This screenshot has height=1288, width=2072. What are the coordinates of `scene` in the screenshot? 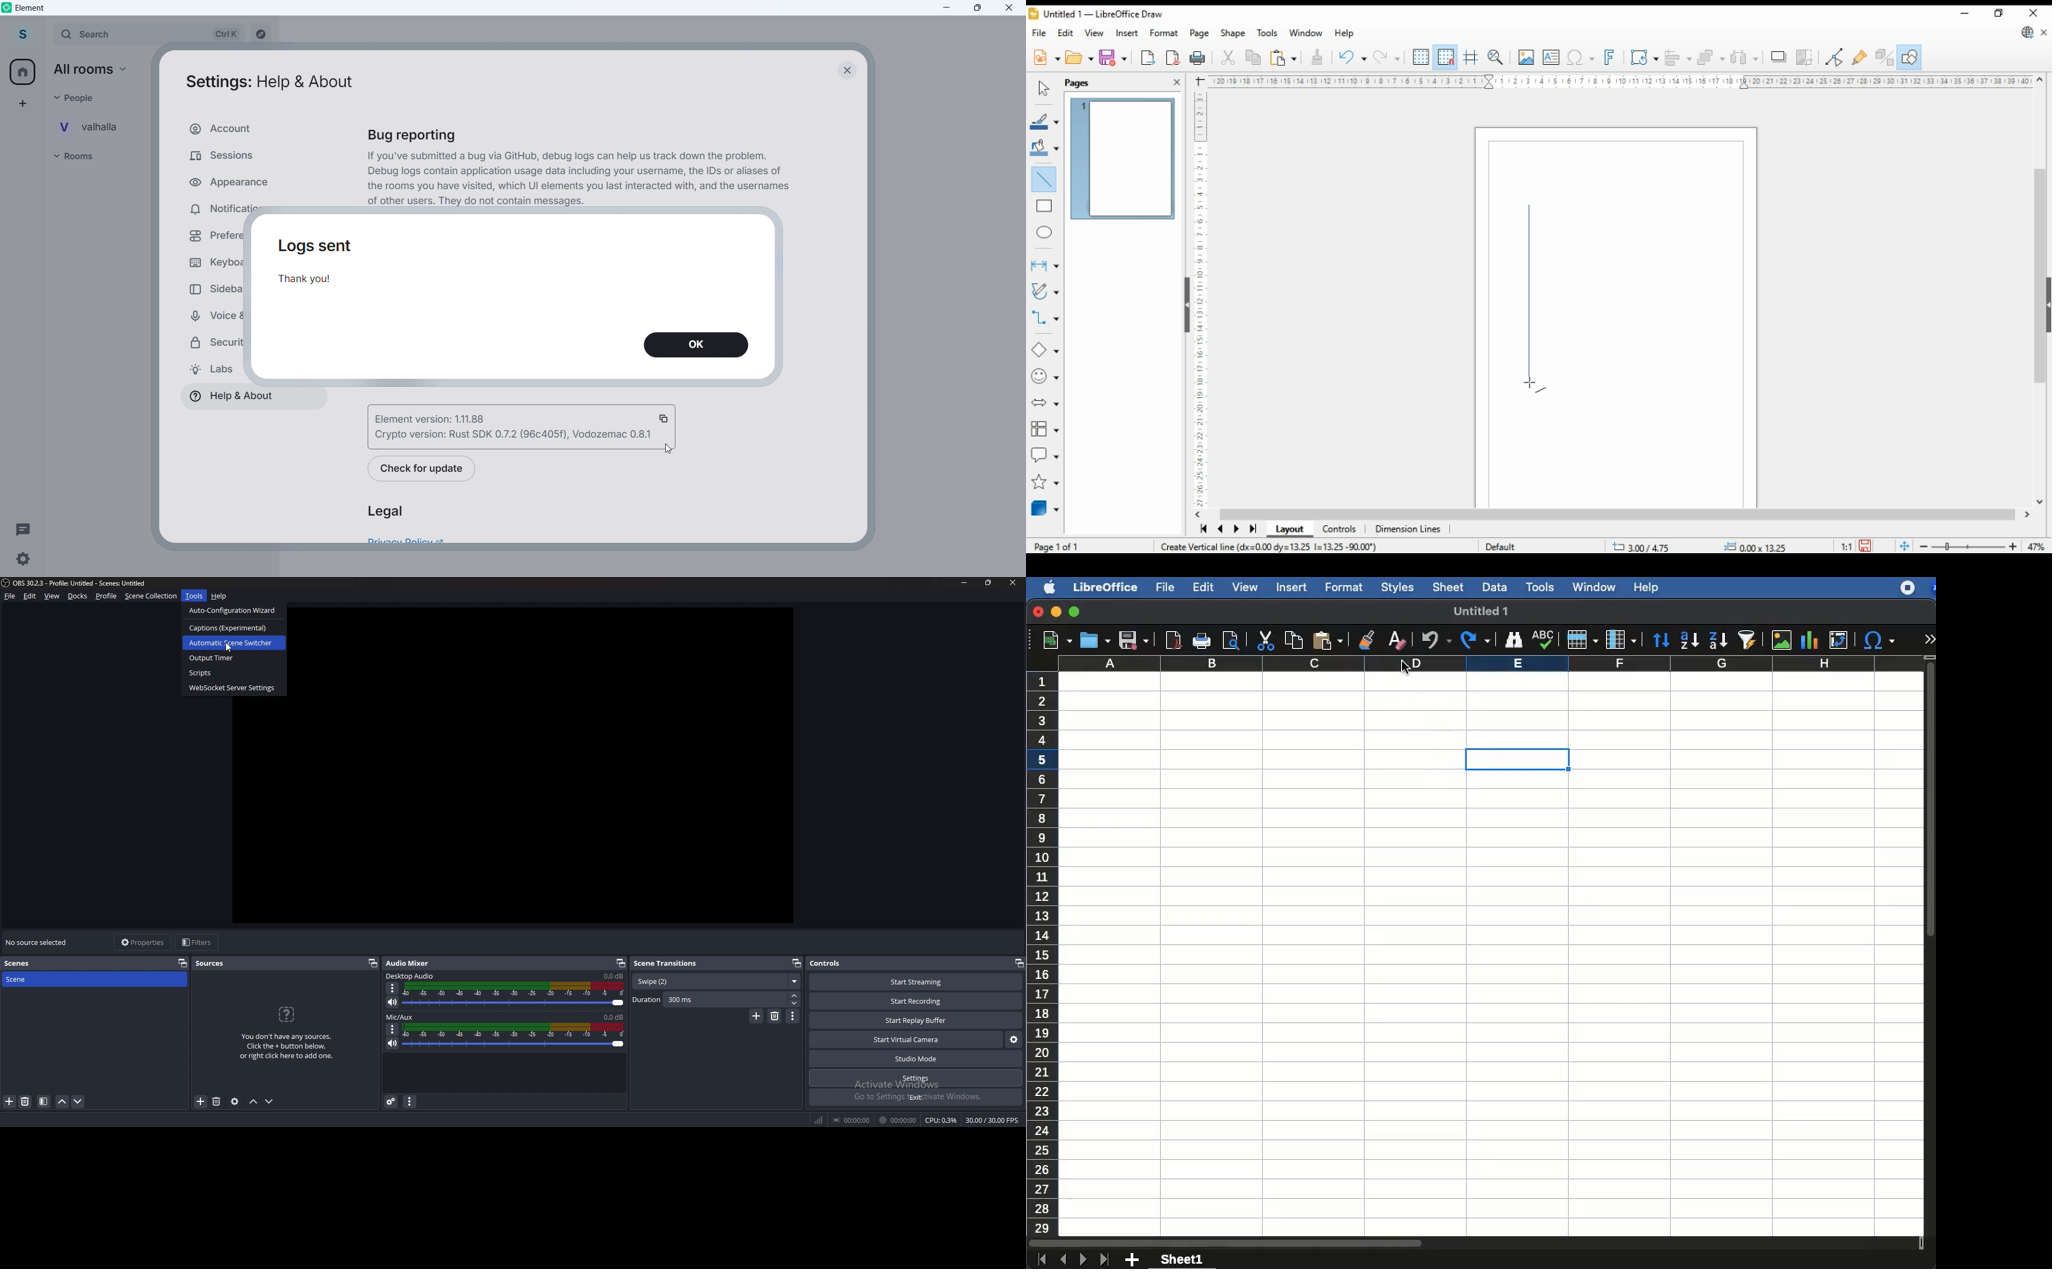 It's located at (28, 979).